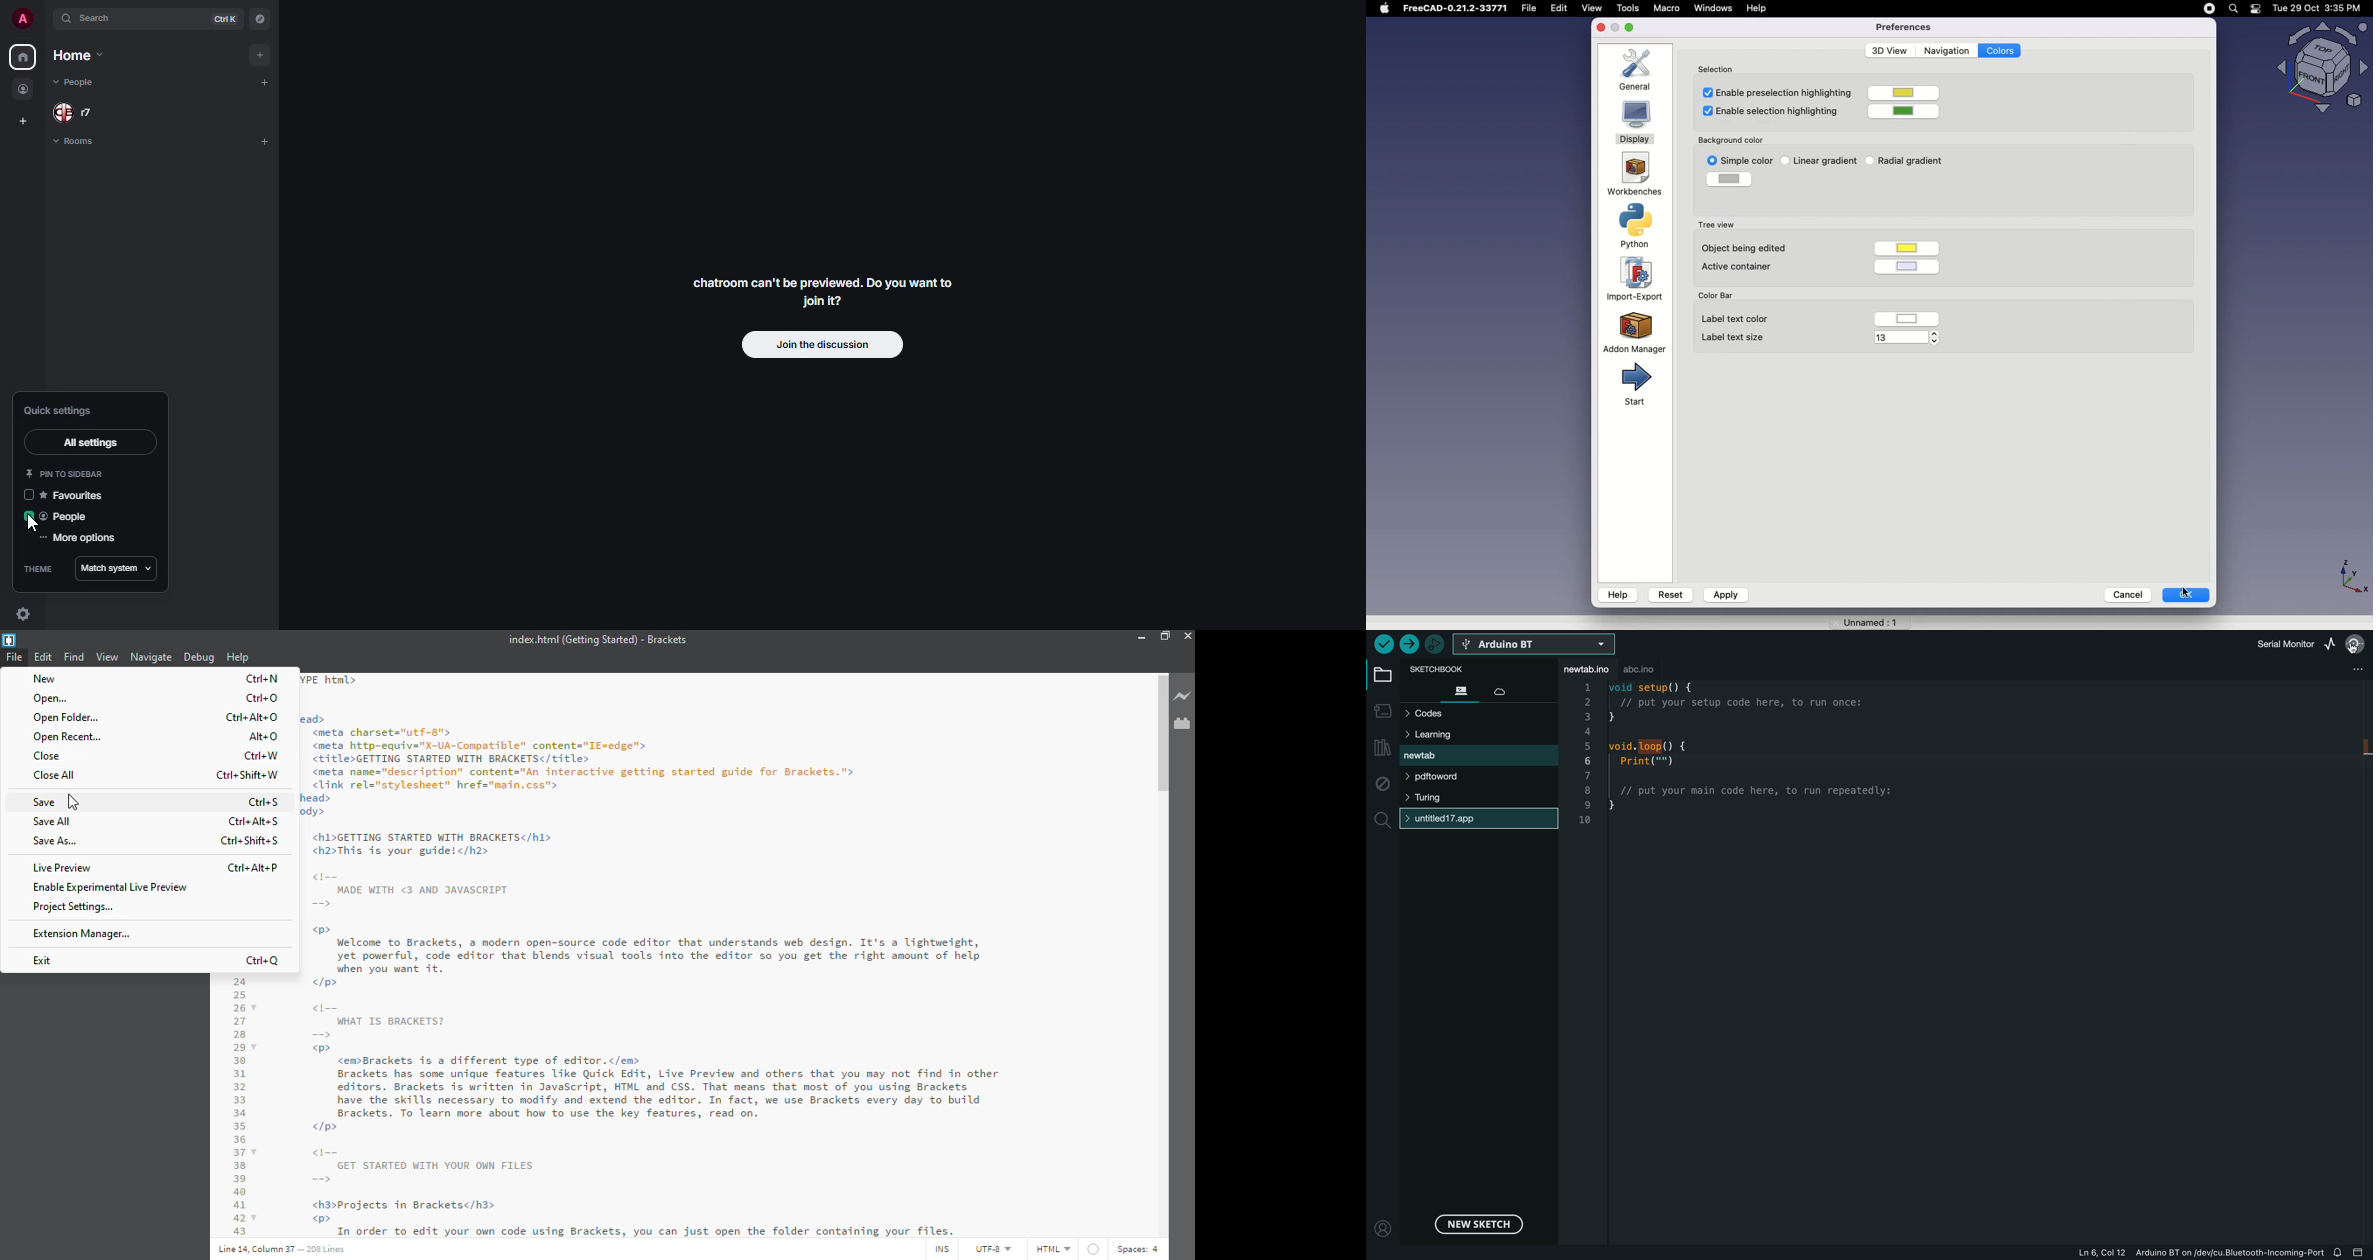 The height and width of the screenshot is (1260, 2380). What do you see at coordinates (65, 842) in the screenshot?
I see `save as` at bounding box center [65, 842].